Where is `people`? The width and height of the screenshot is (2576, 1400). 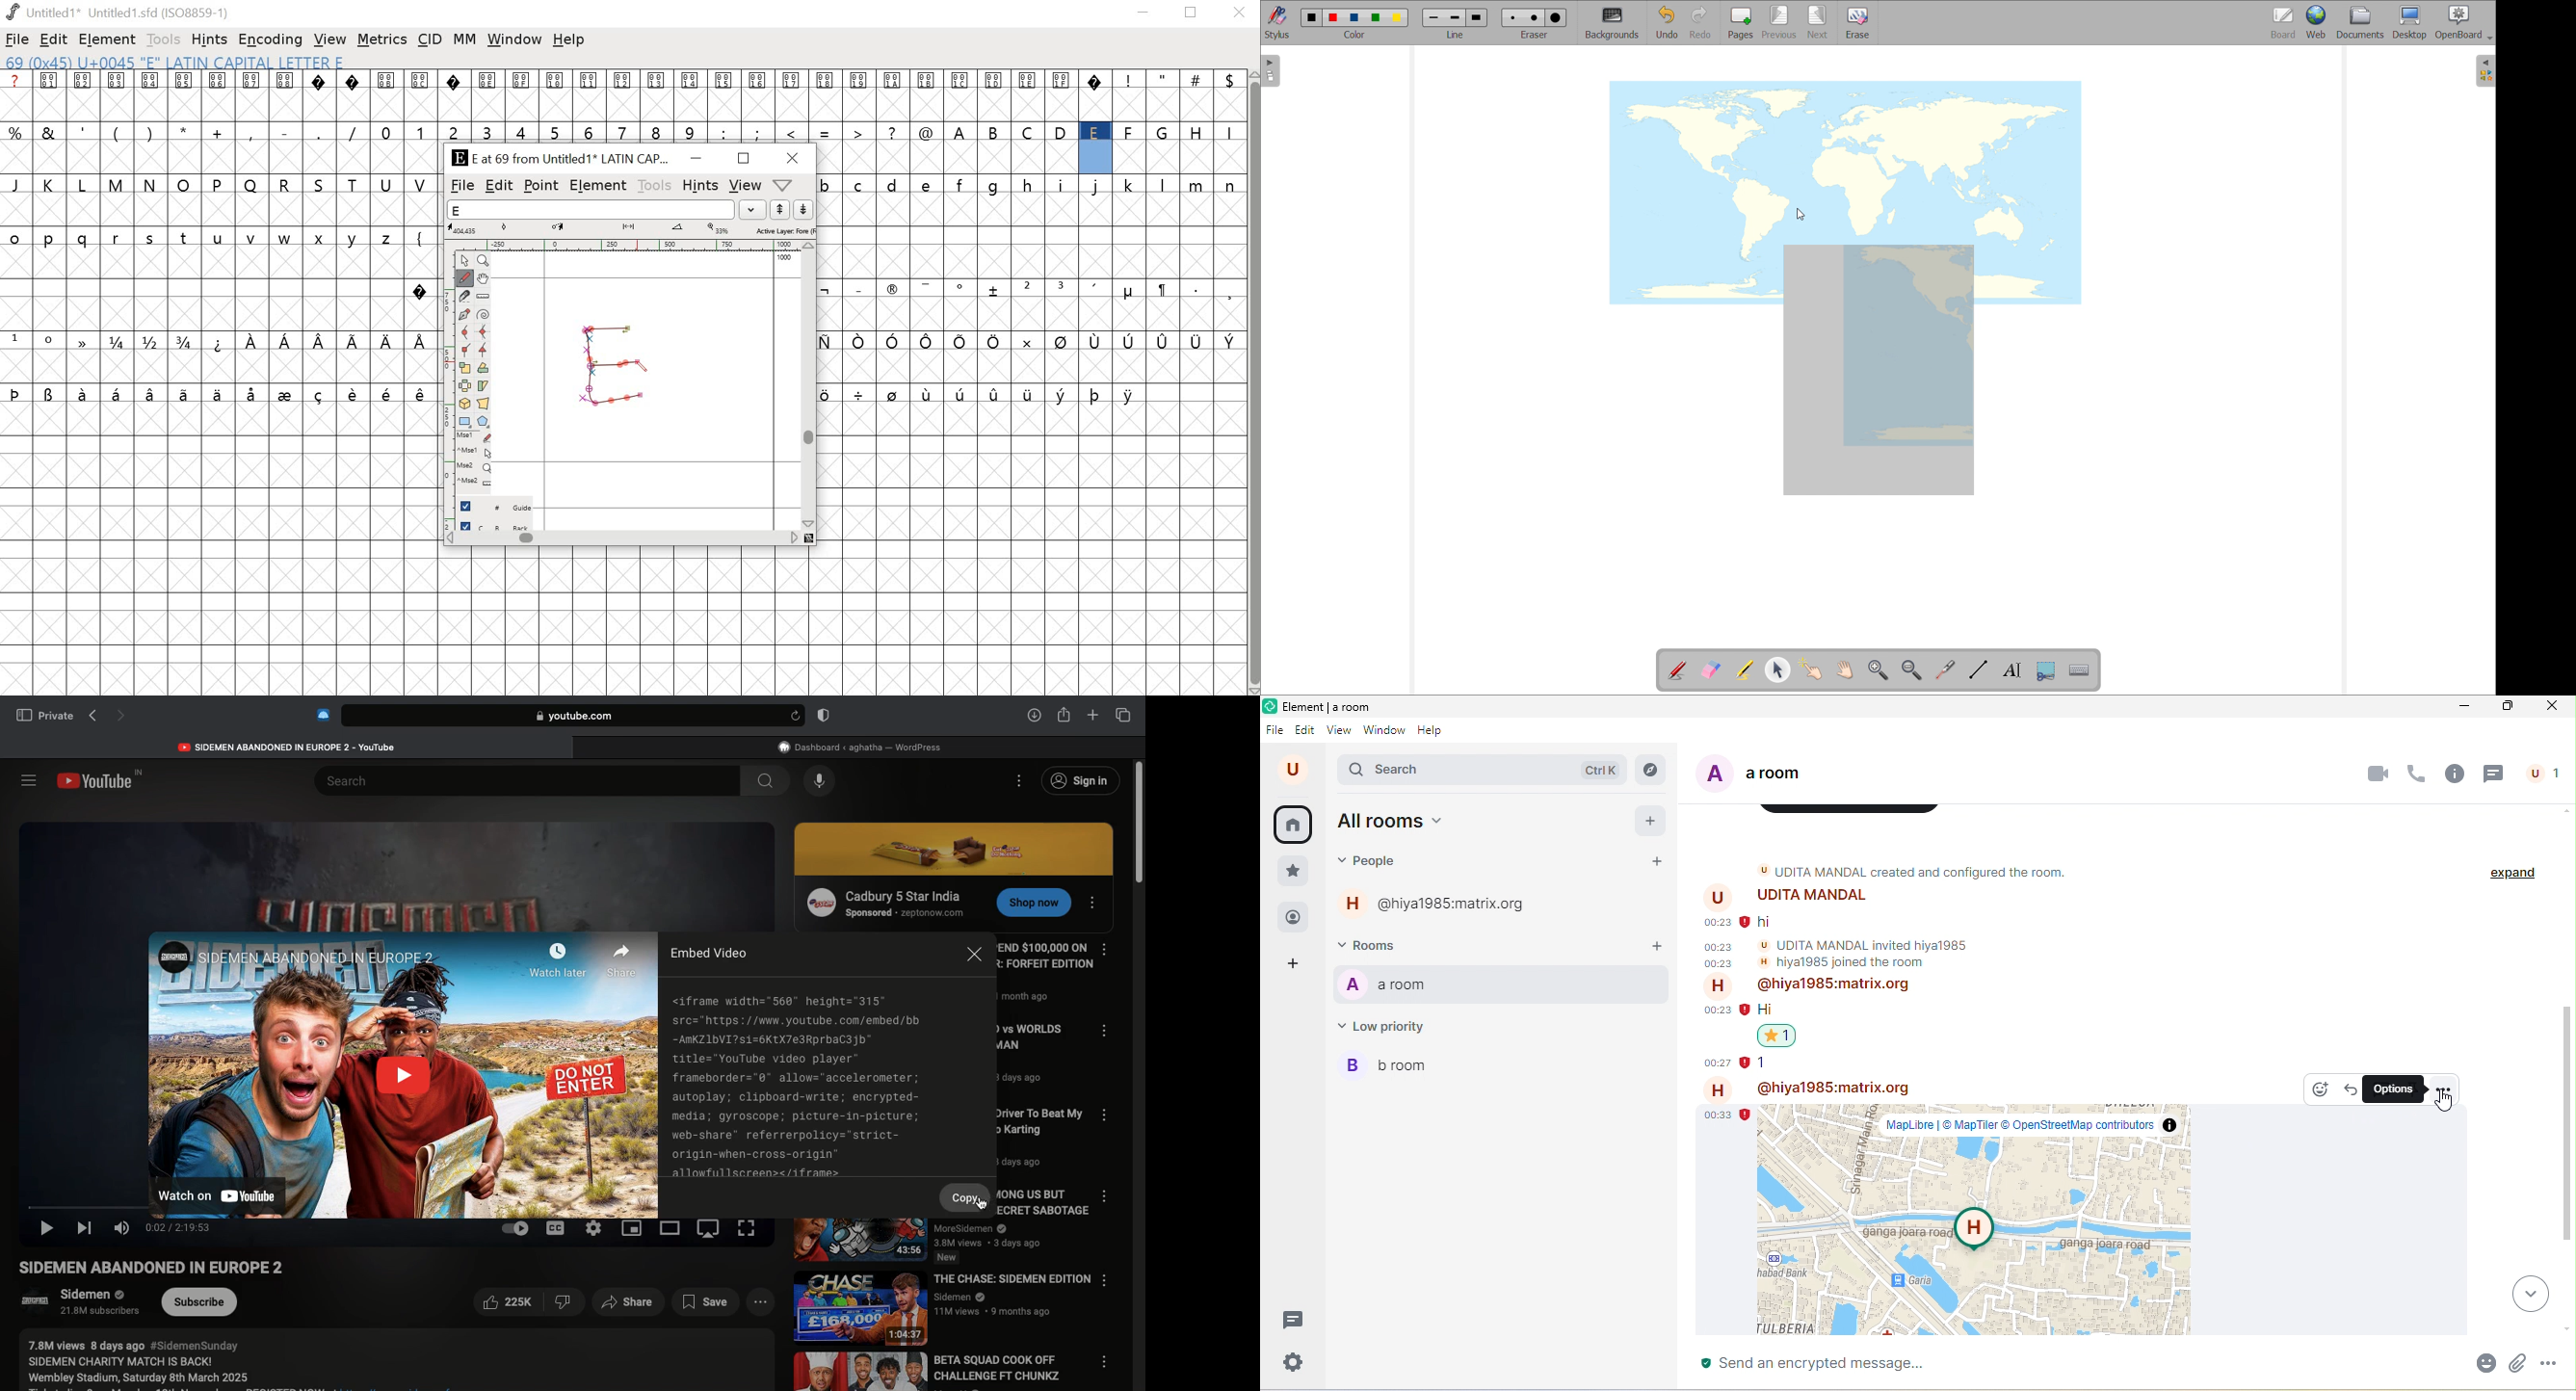 people is located at coordinates (2540, 774).